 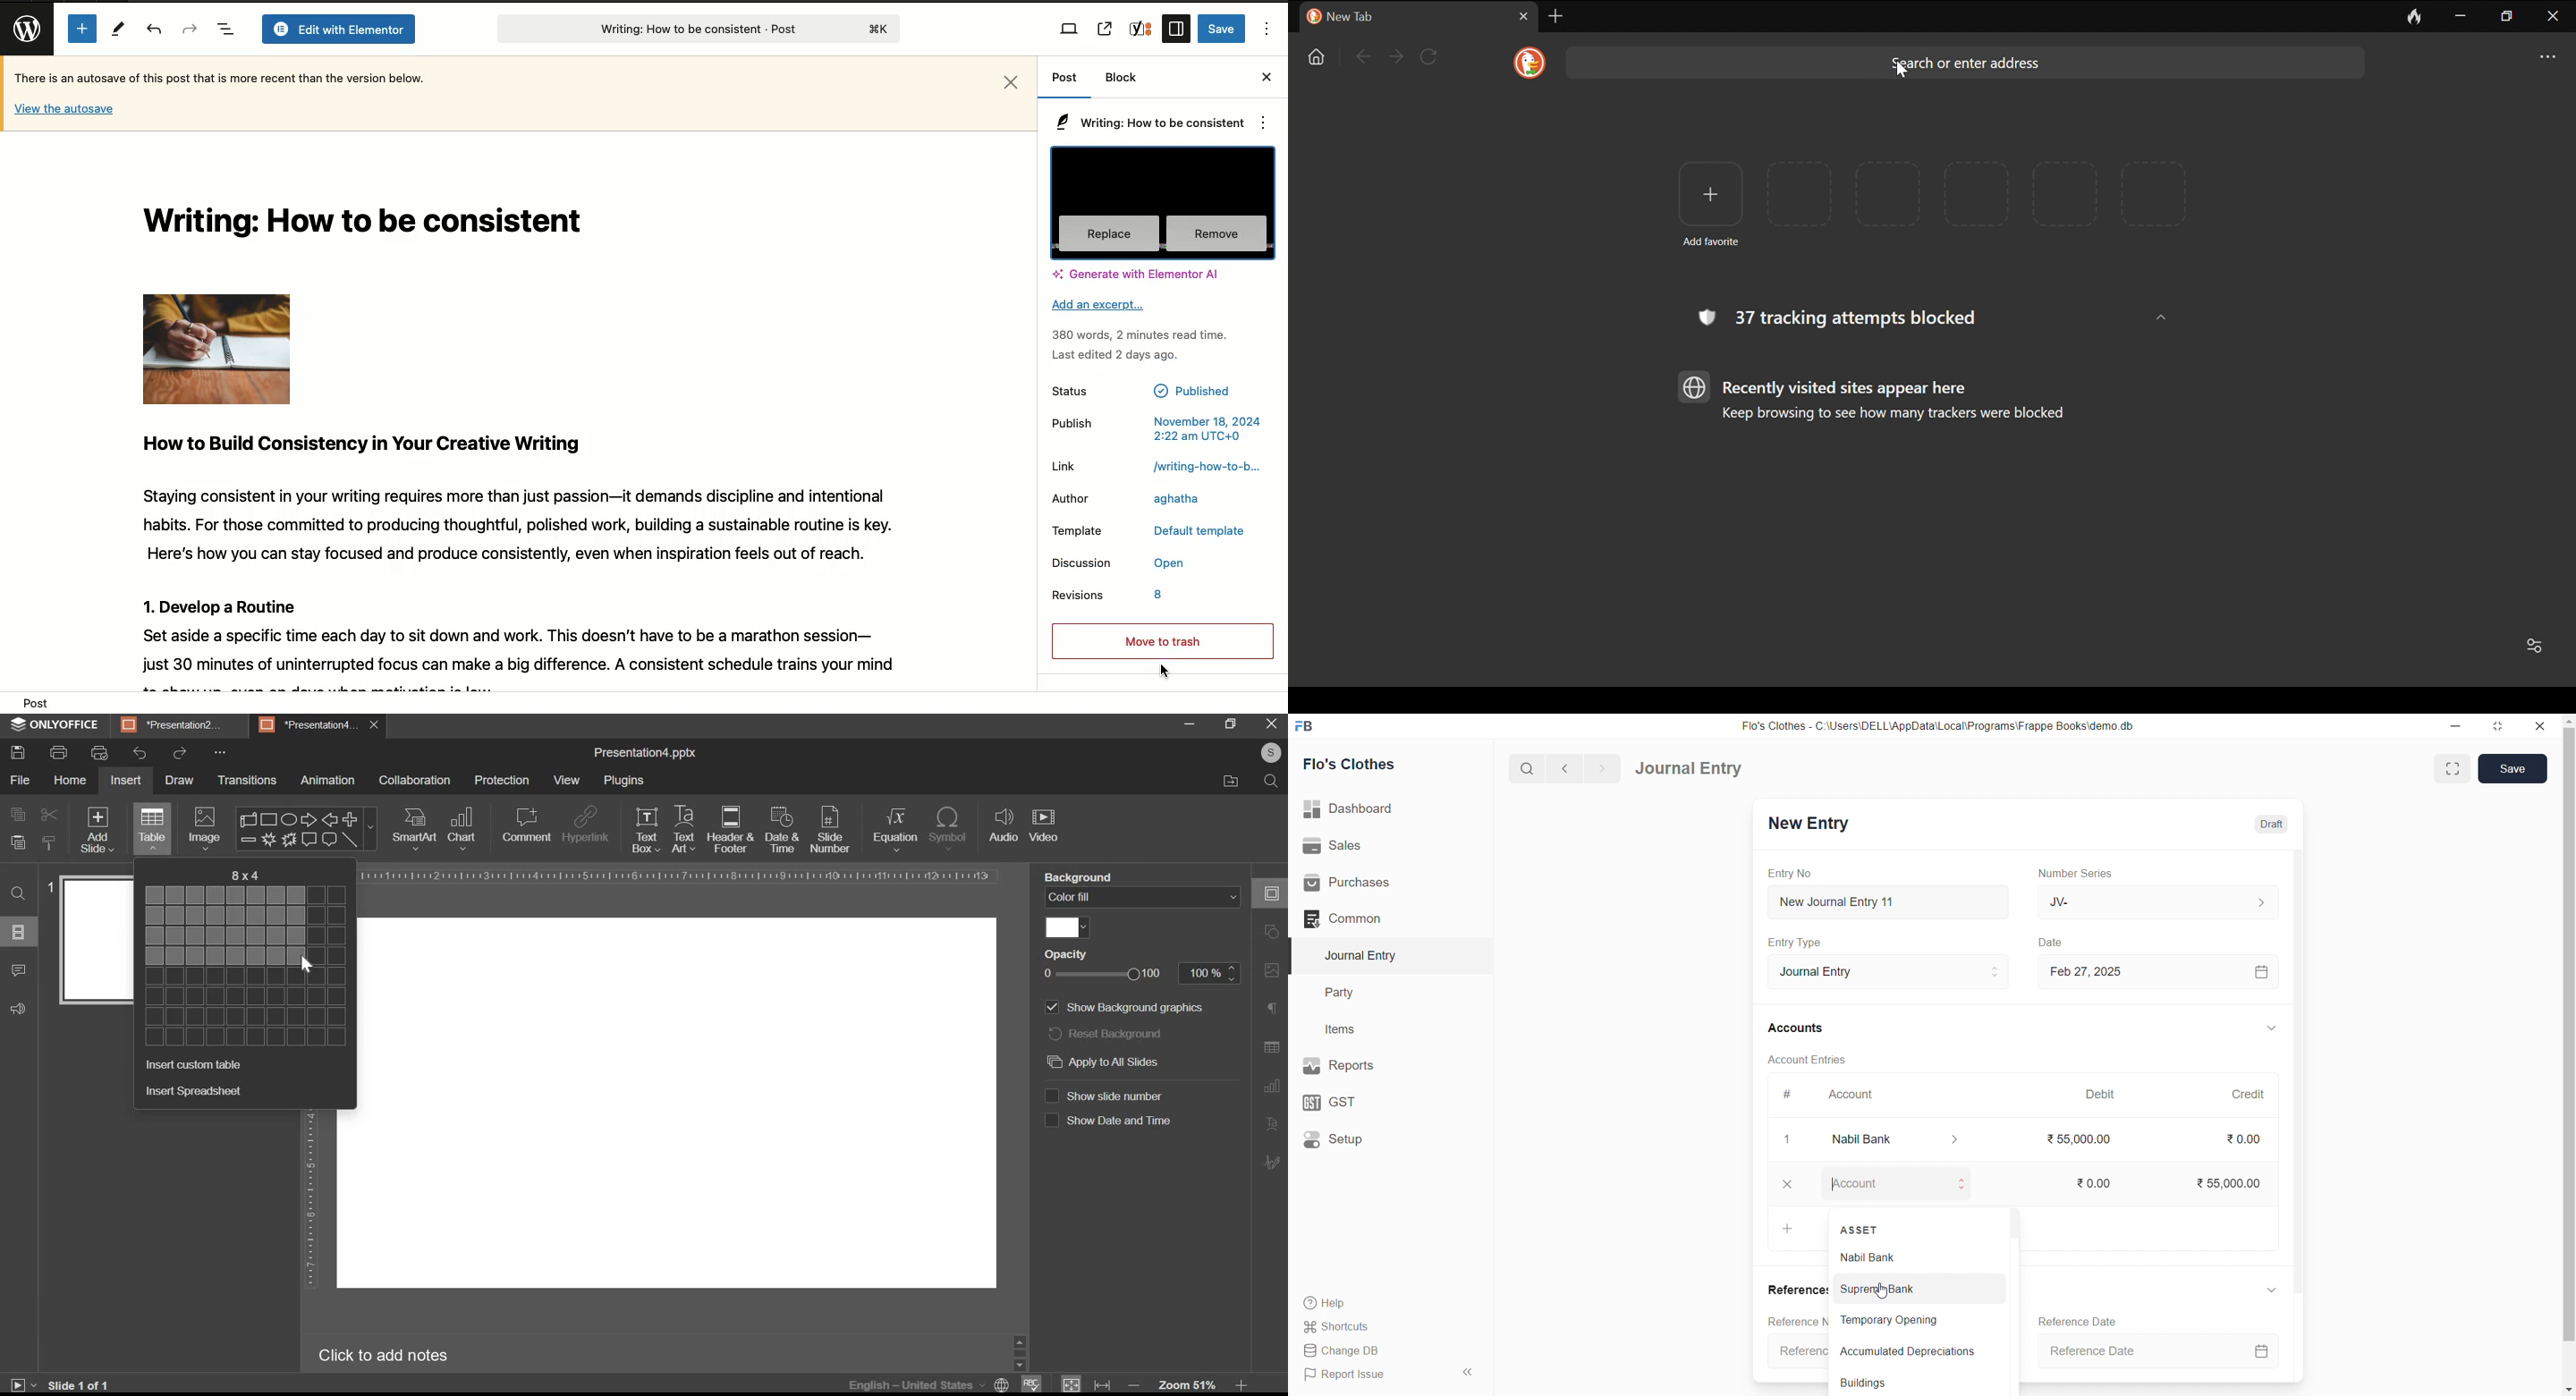 I want to click on print preview, so click(x=100, y=753).